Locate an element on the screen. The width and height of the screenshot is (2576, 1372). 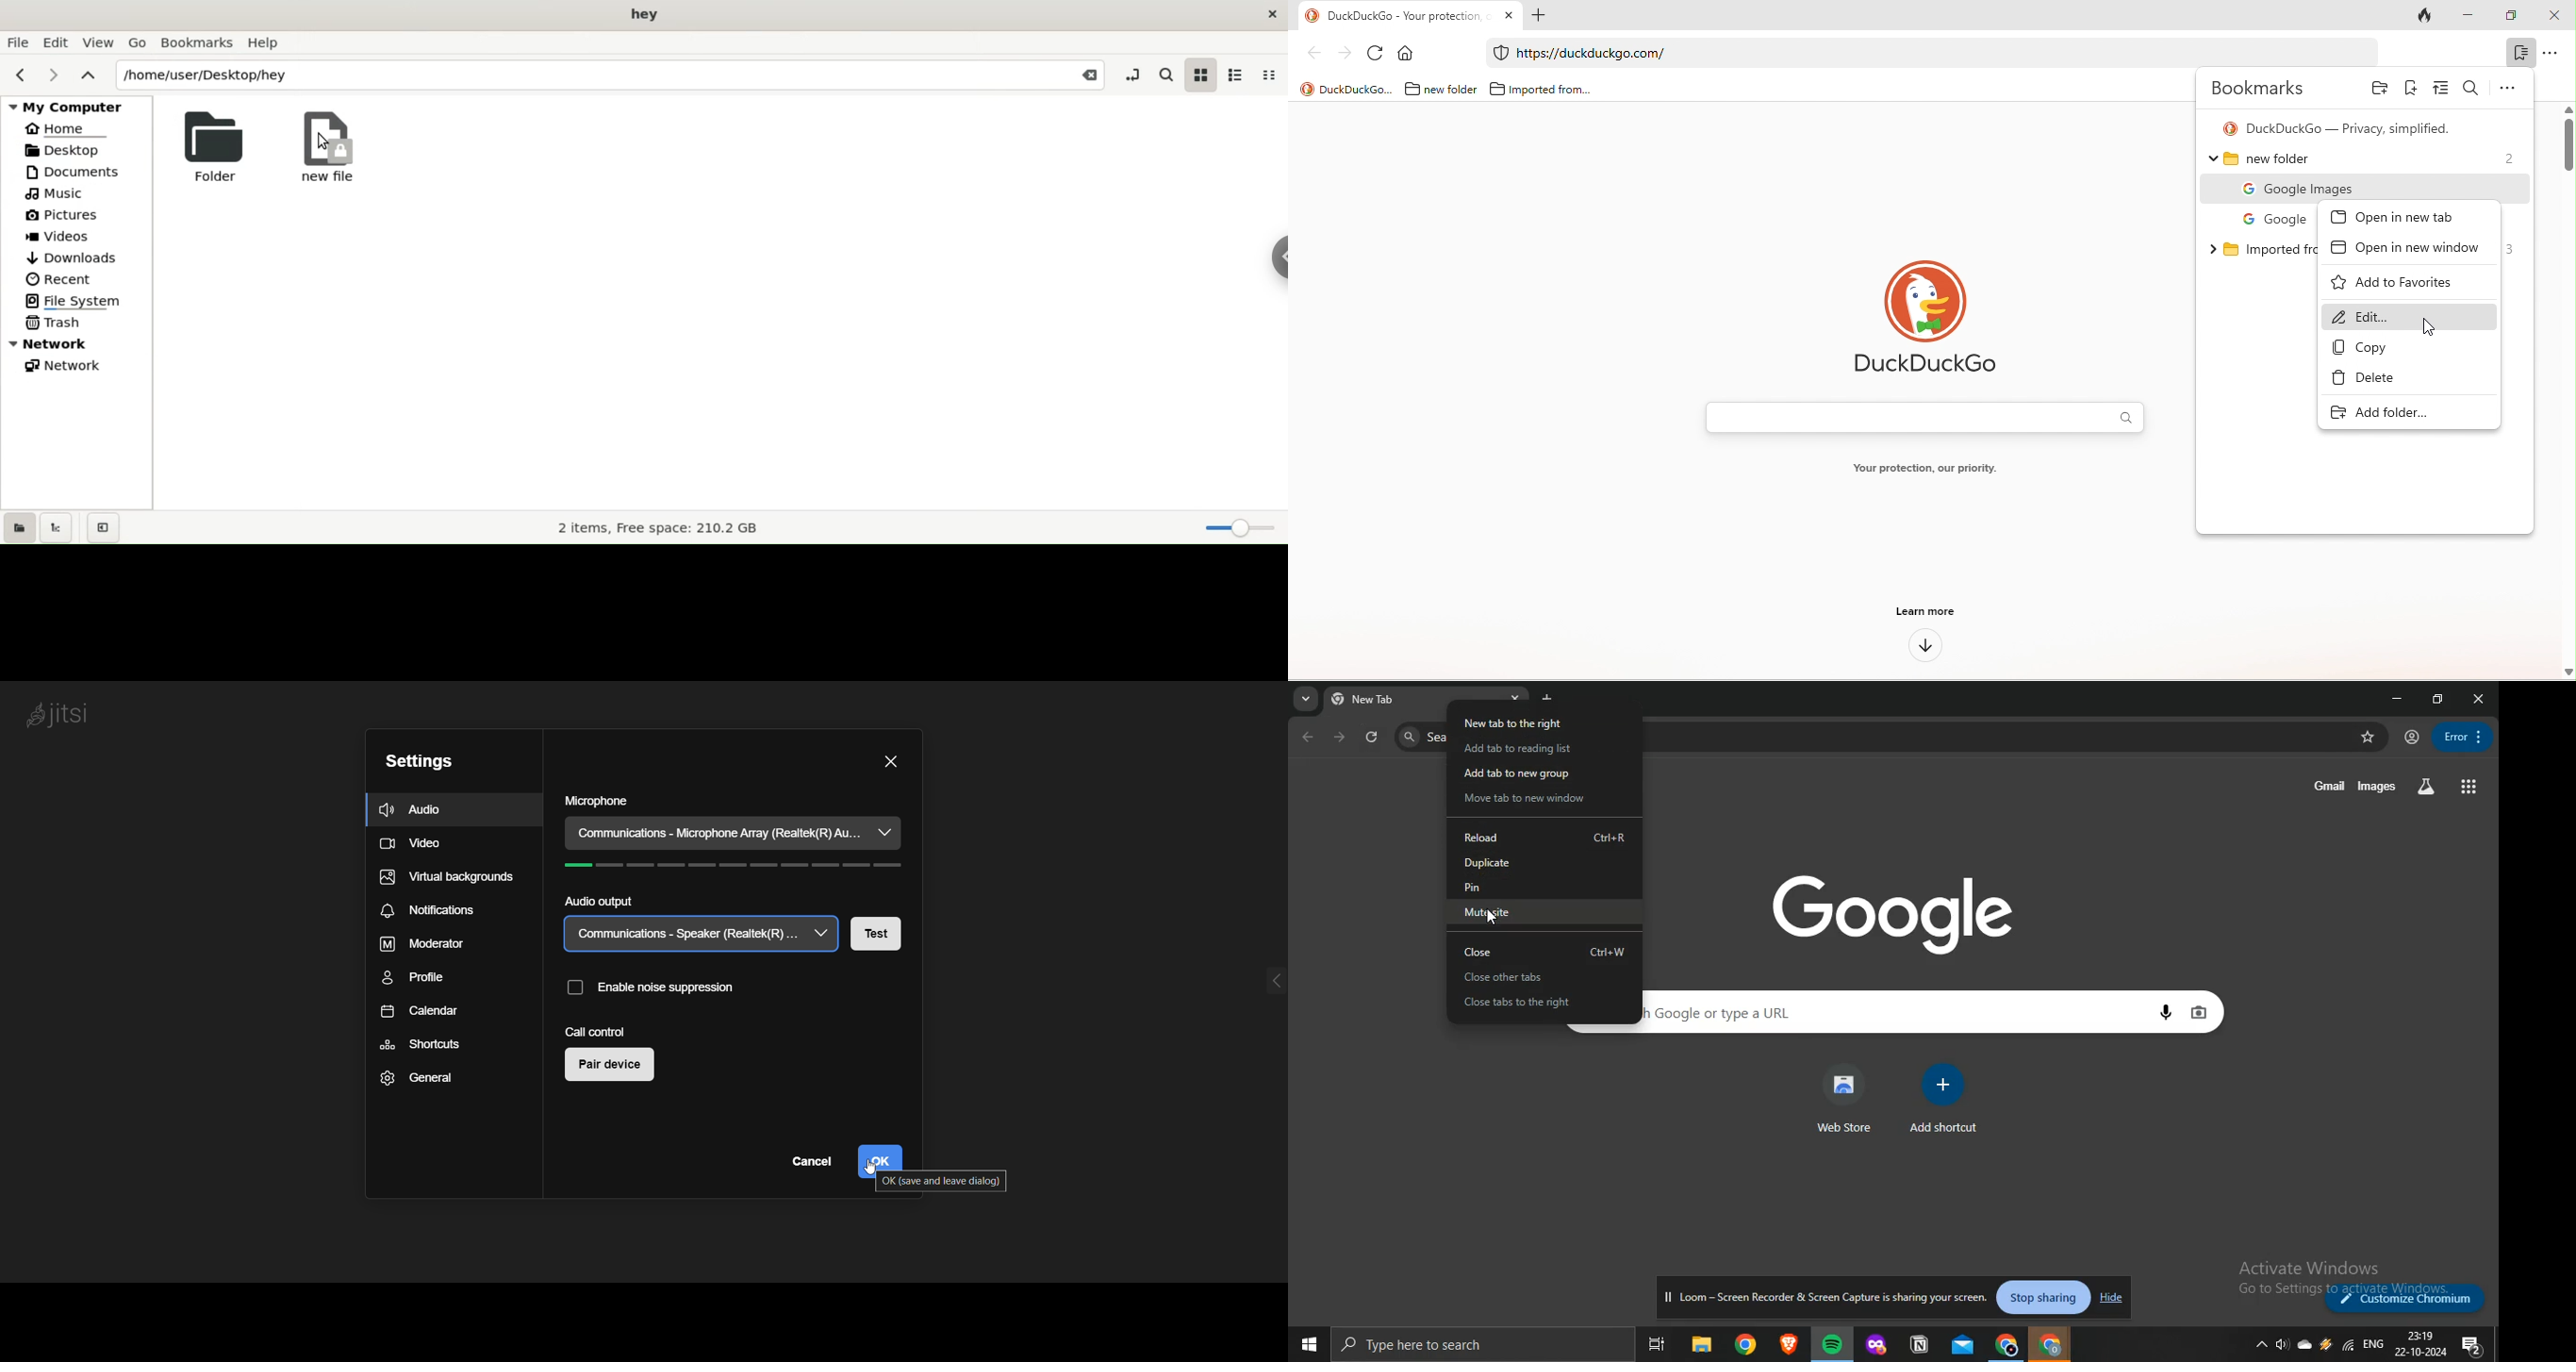
add  is located at coordinates (1544, 16).